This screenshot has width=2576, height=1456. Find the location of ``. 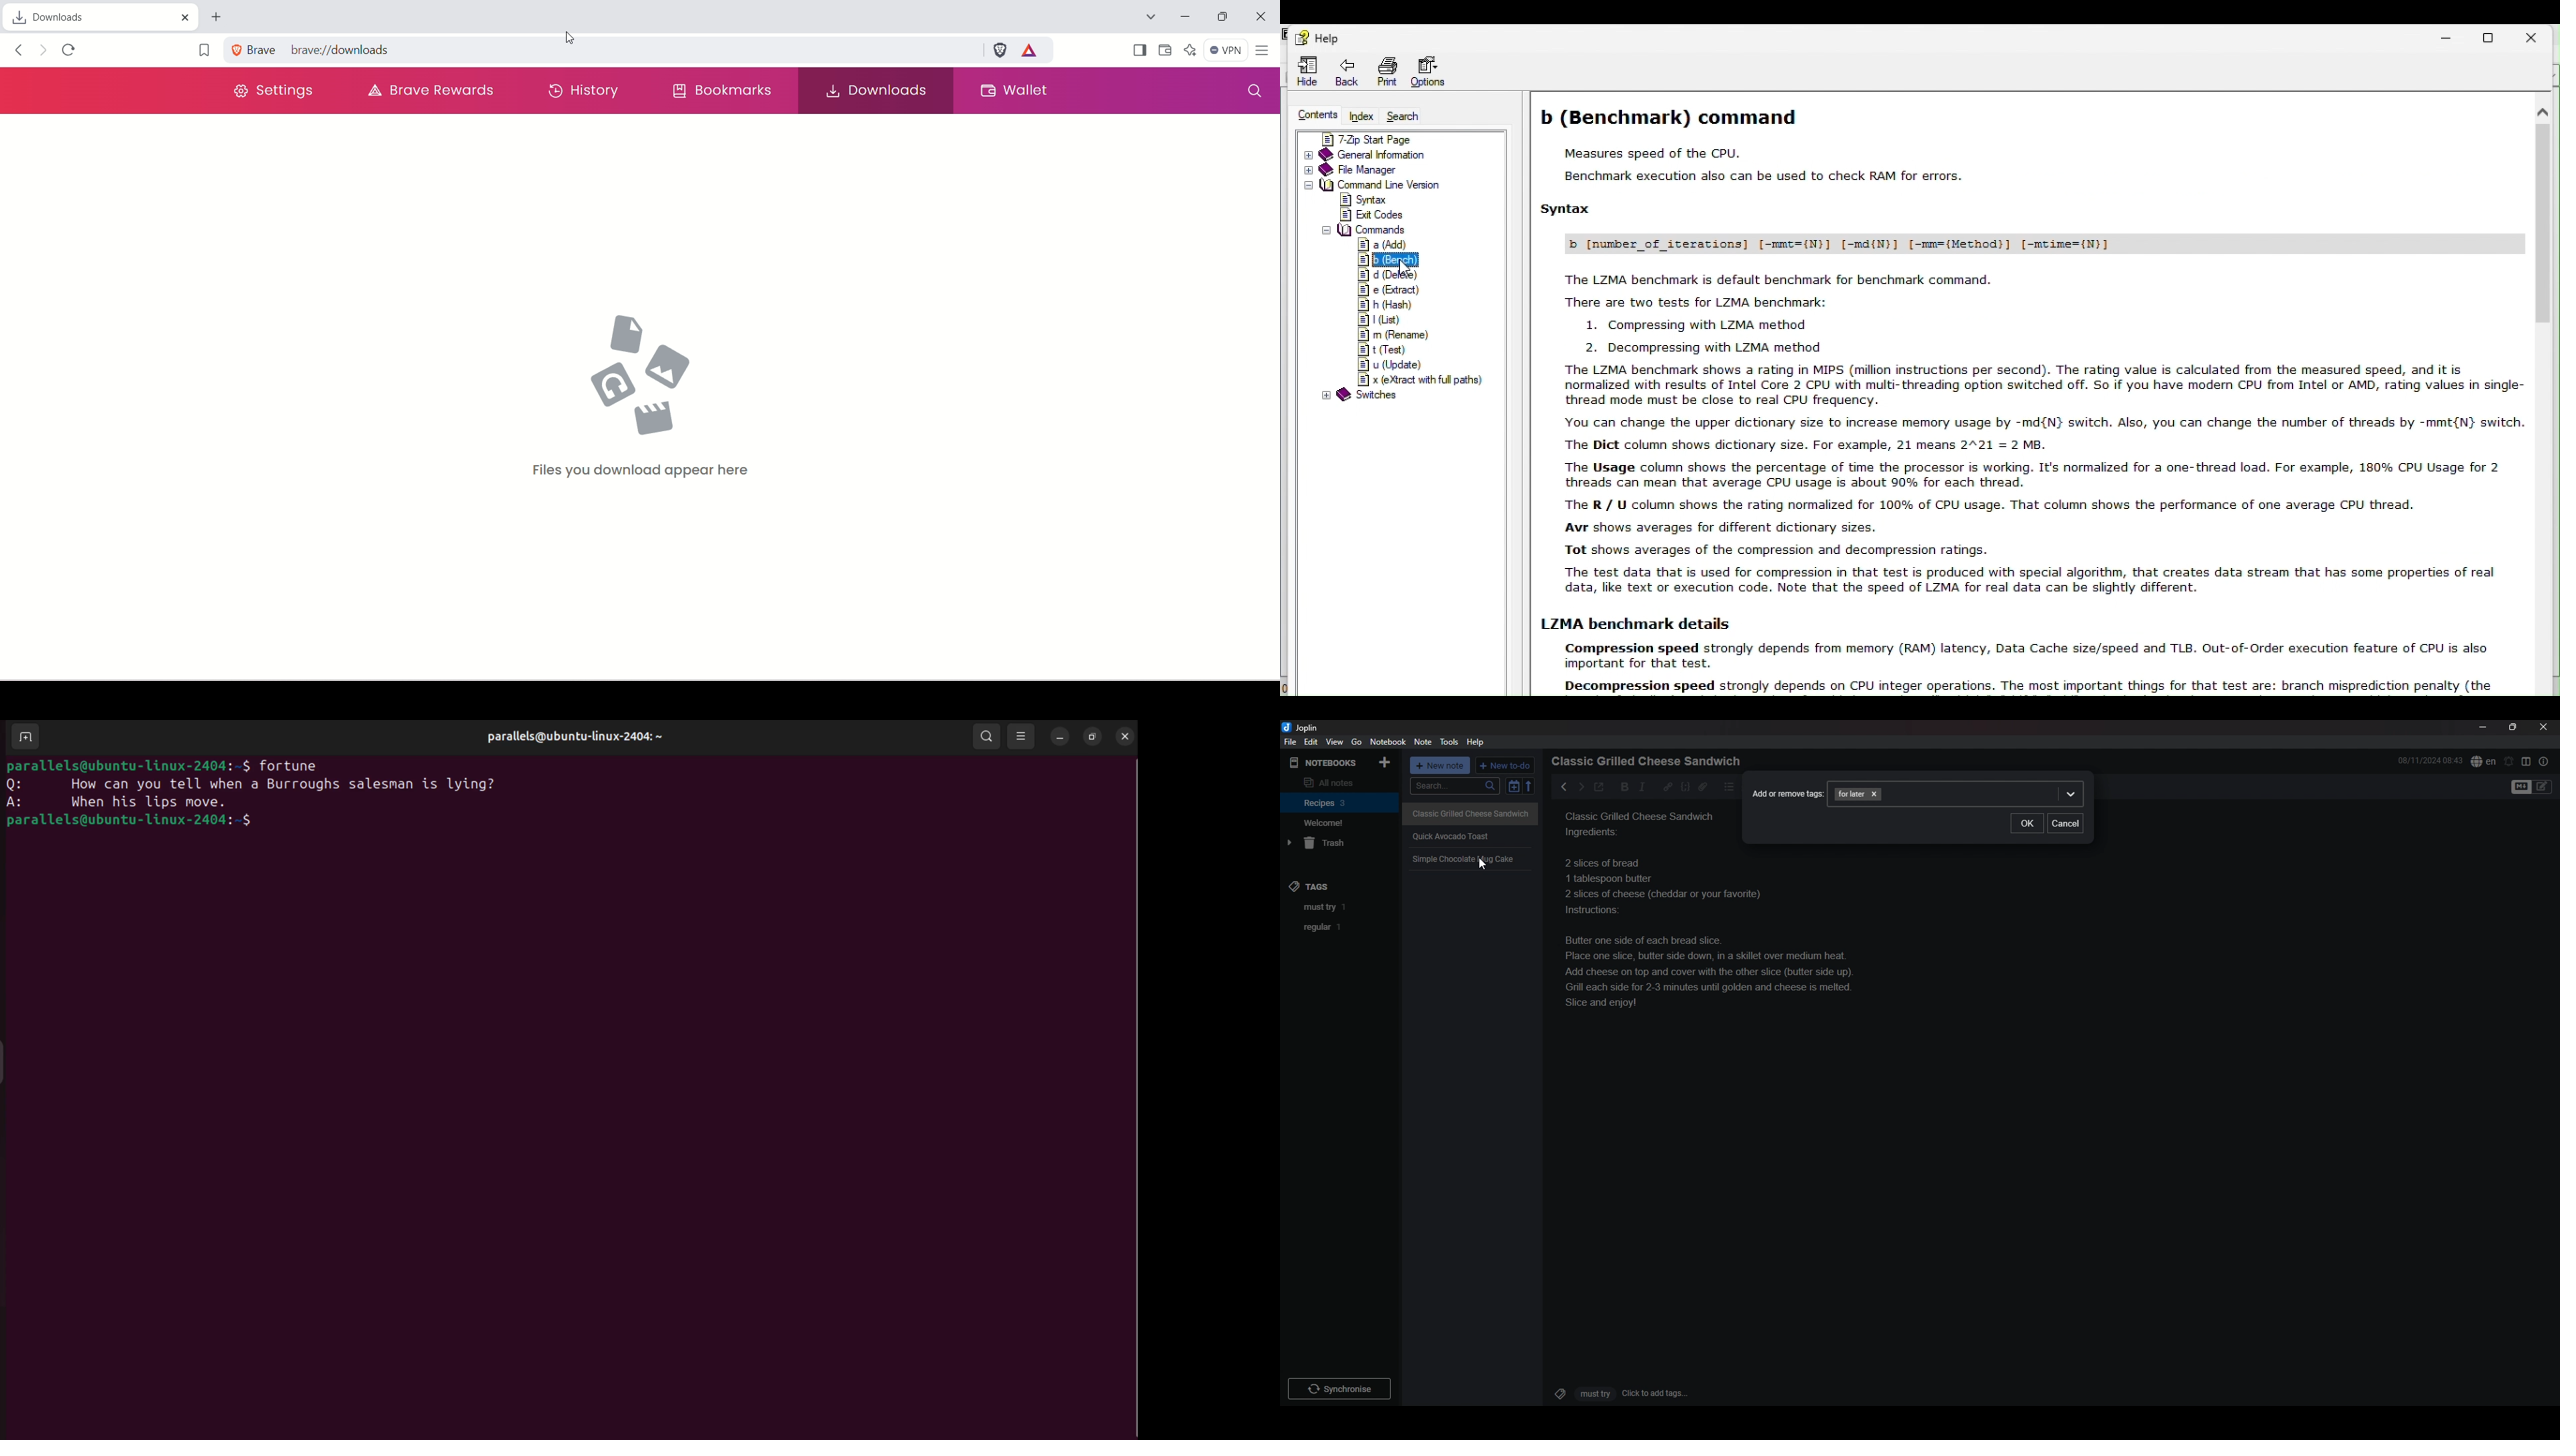

 is located at coordinates (1339, 1387).